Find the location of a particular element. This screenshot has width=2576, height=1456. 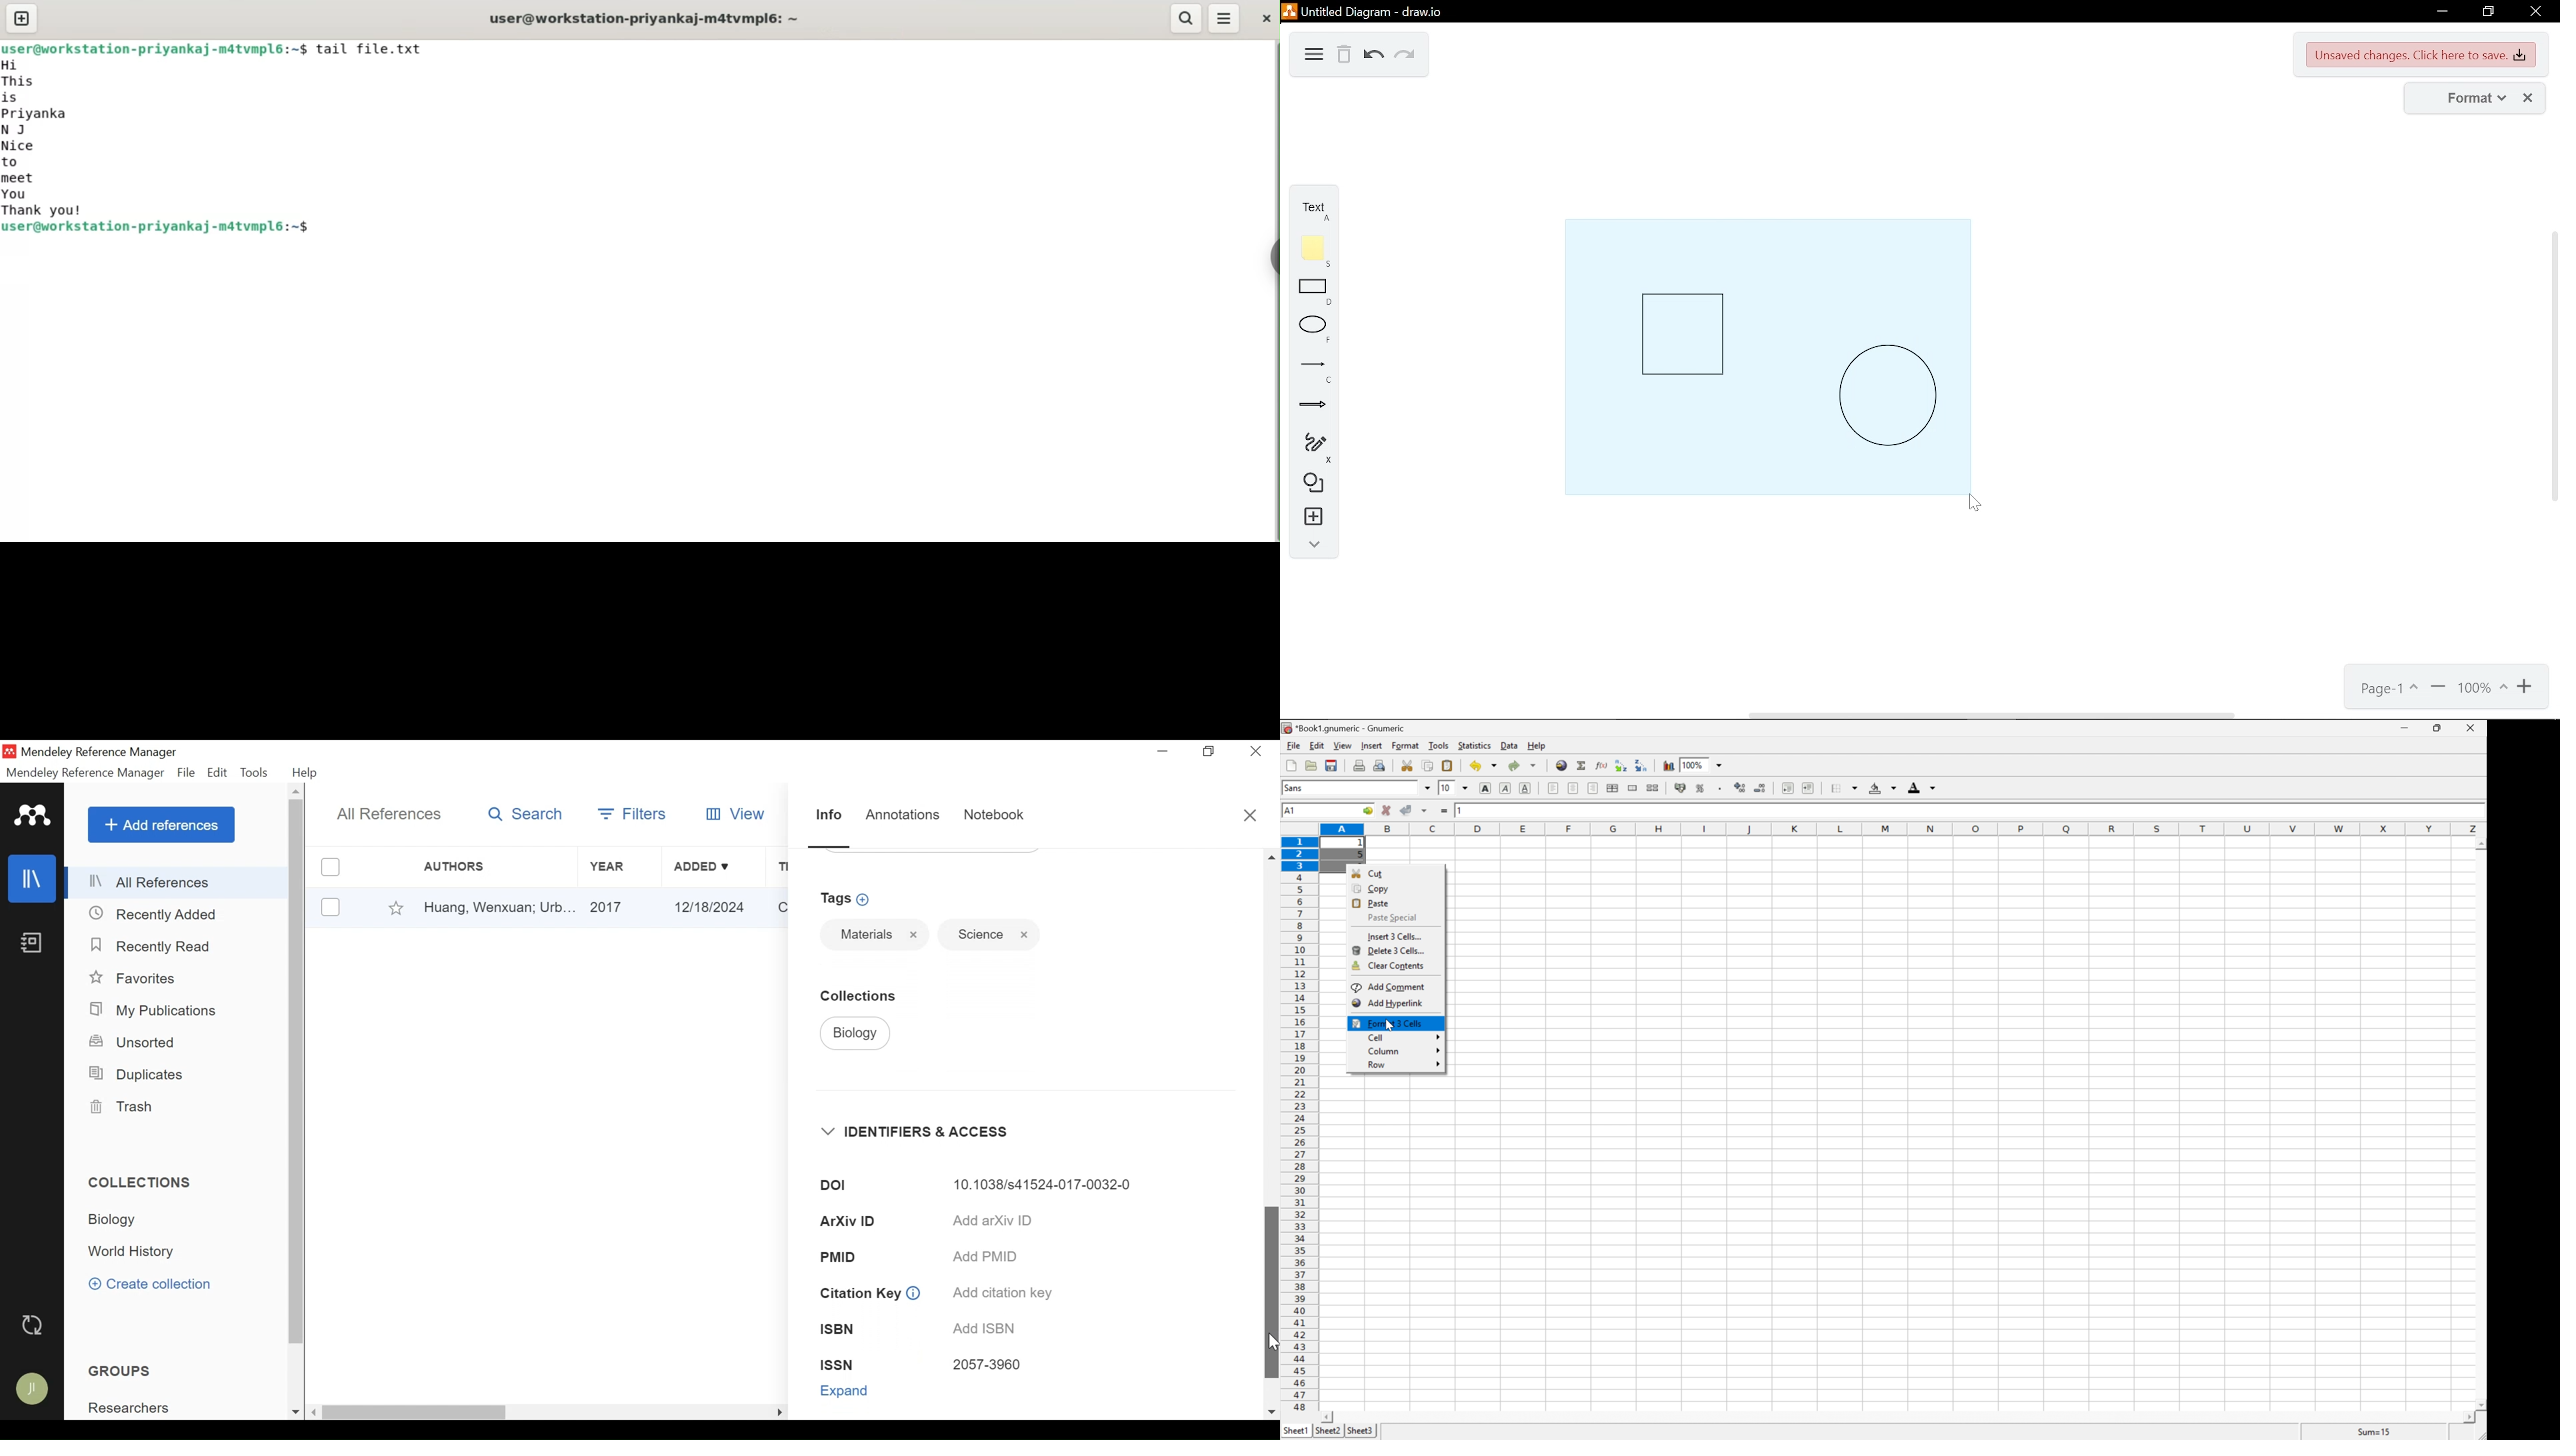

Favorites is located at coordinates (137, 979).